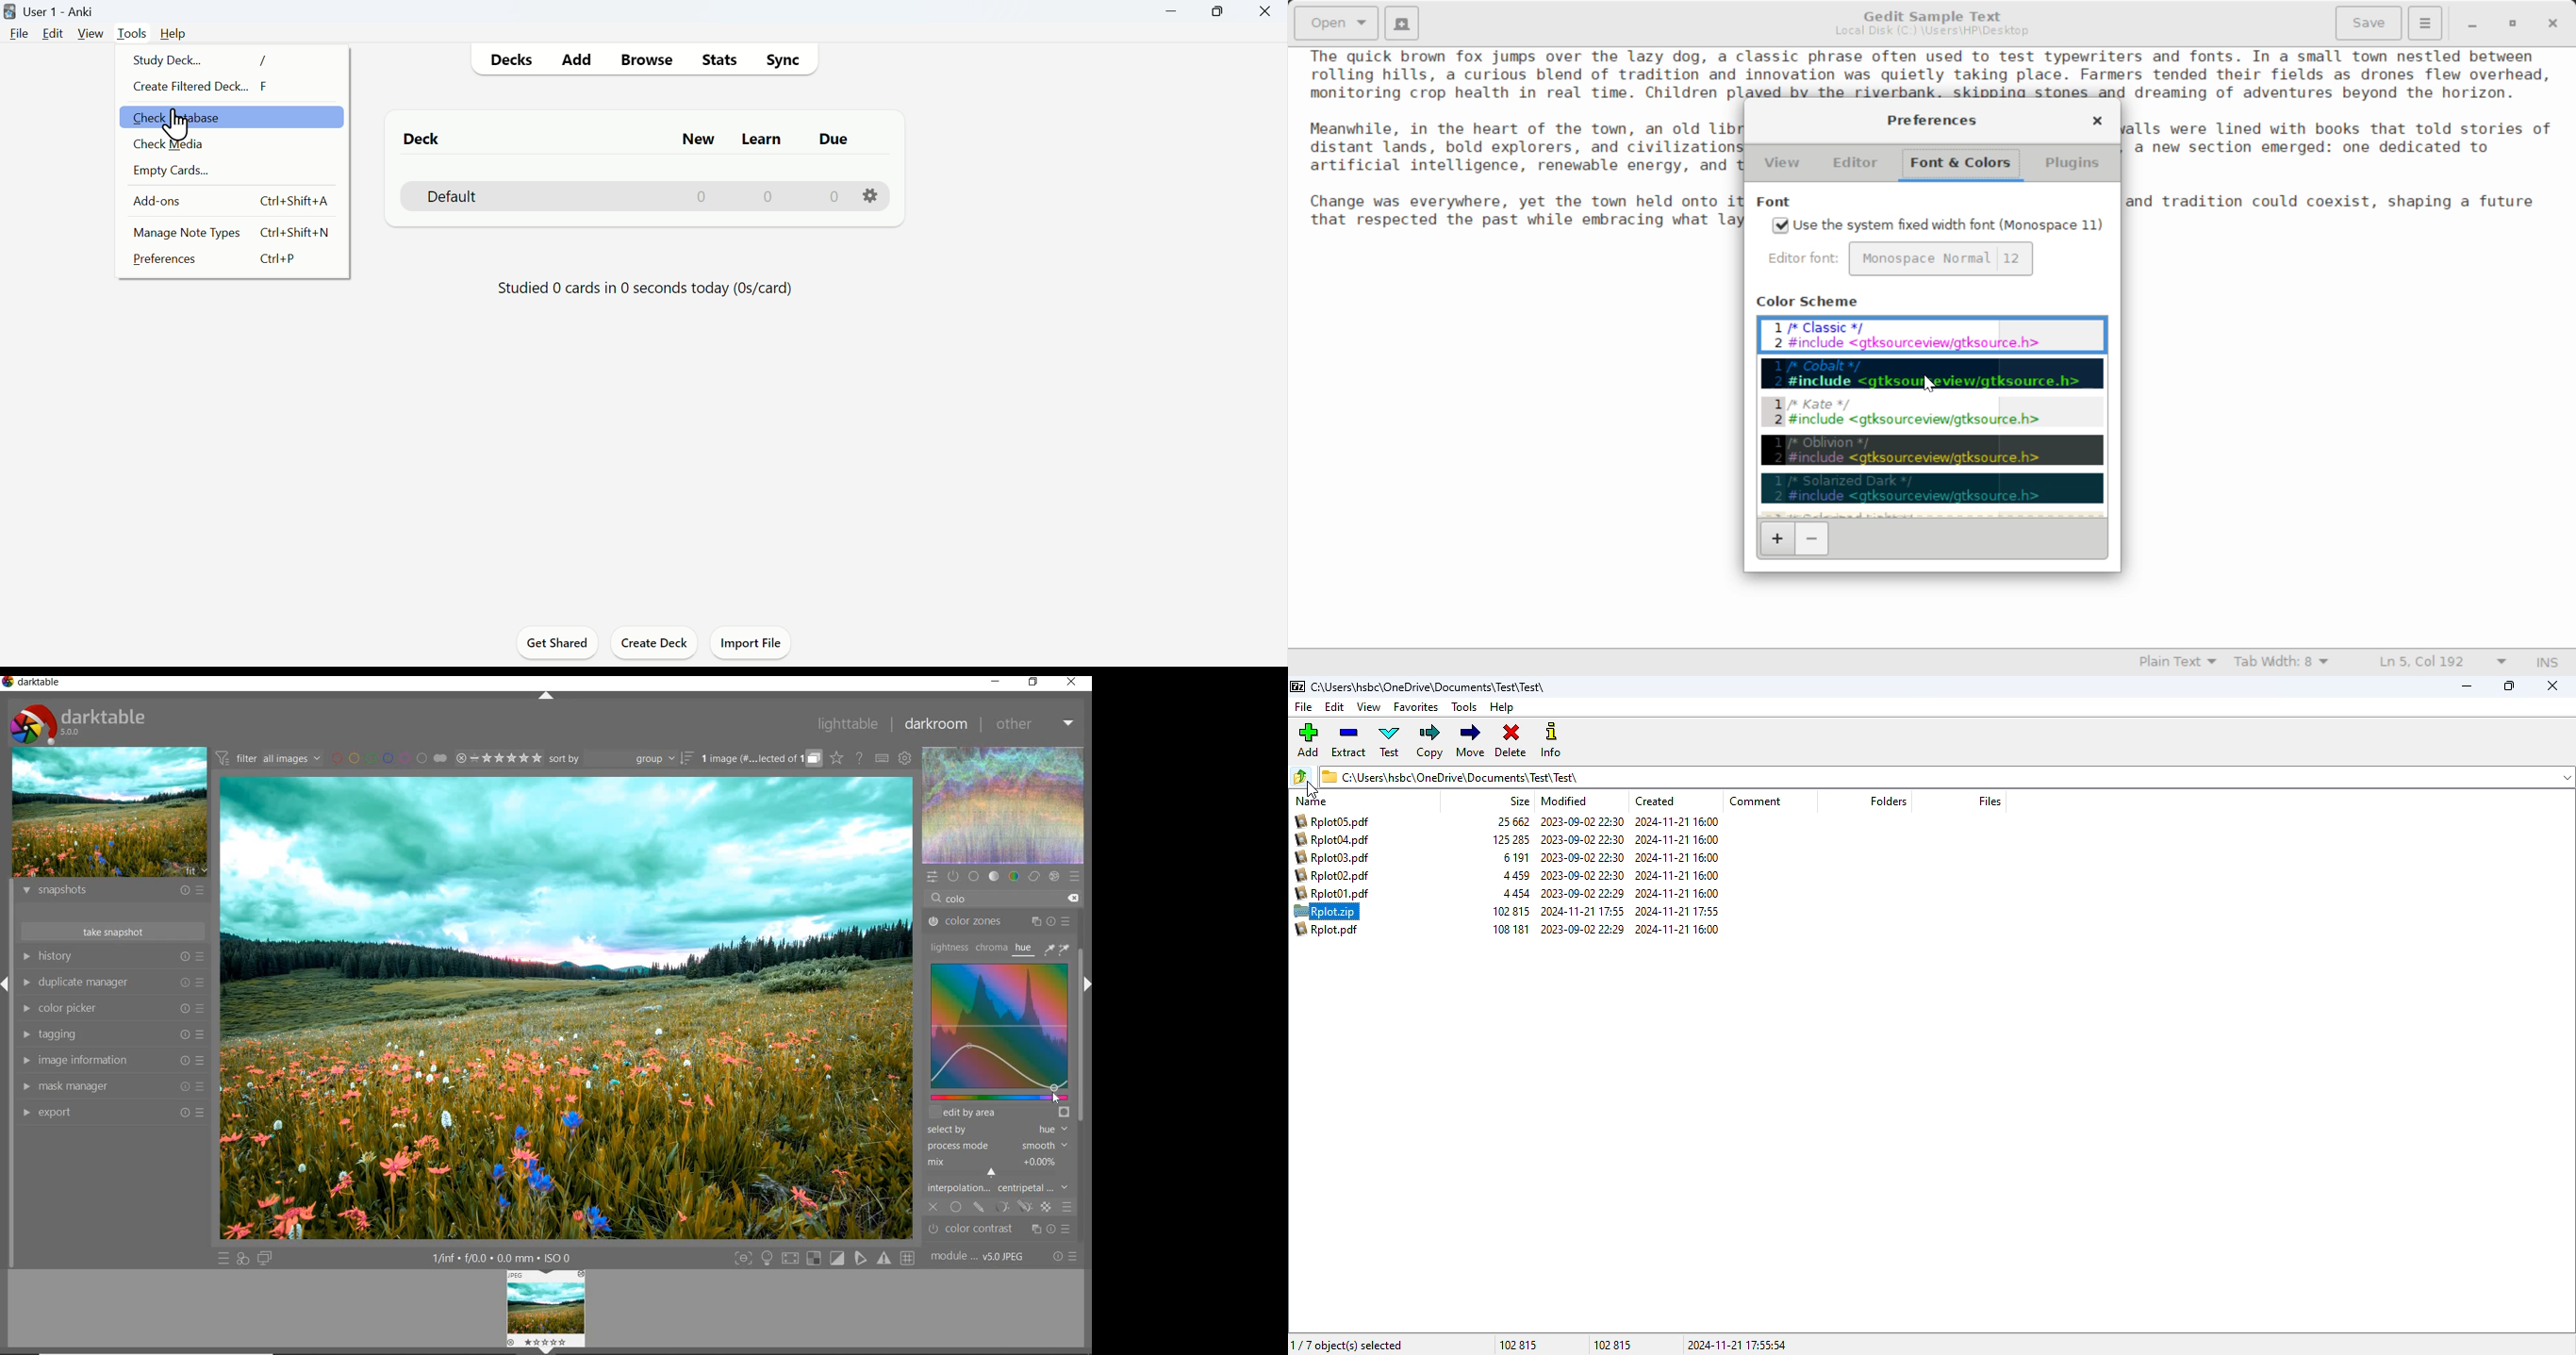  What do you see at coordinates (235, 203) in the screenshot?
I see `Add Ons` at bounding box center [235, 203].